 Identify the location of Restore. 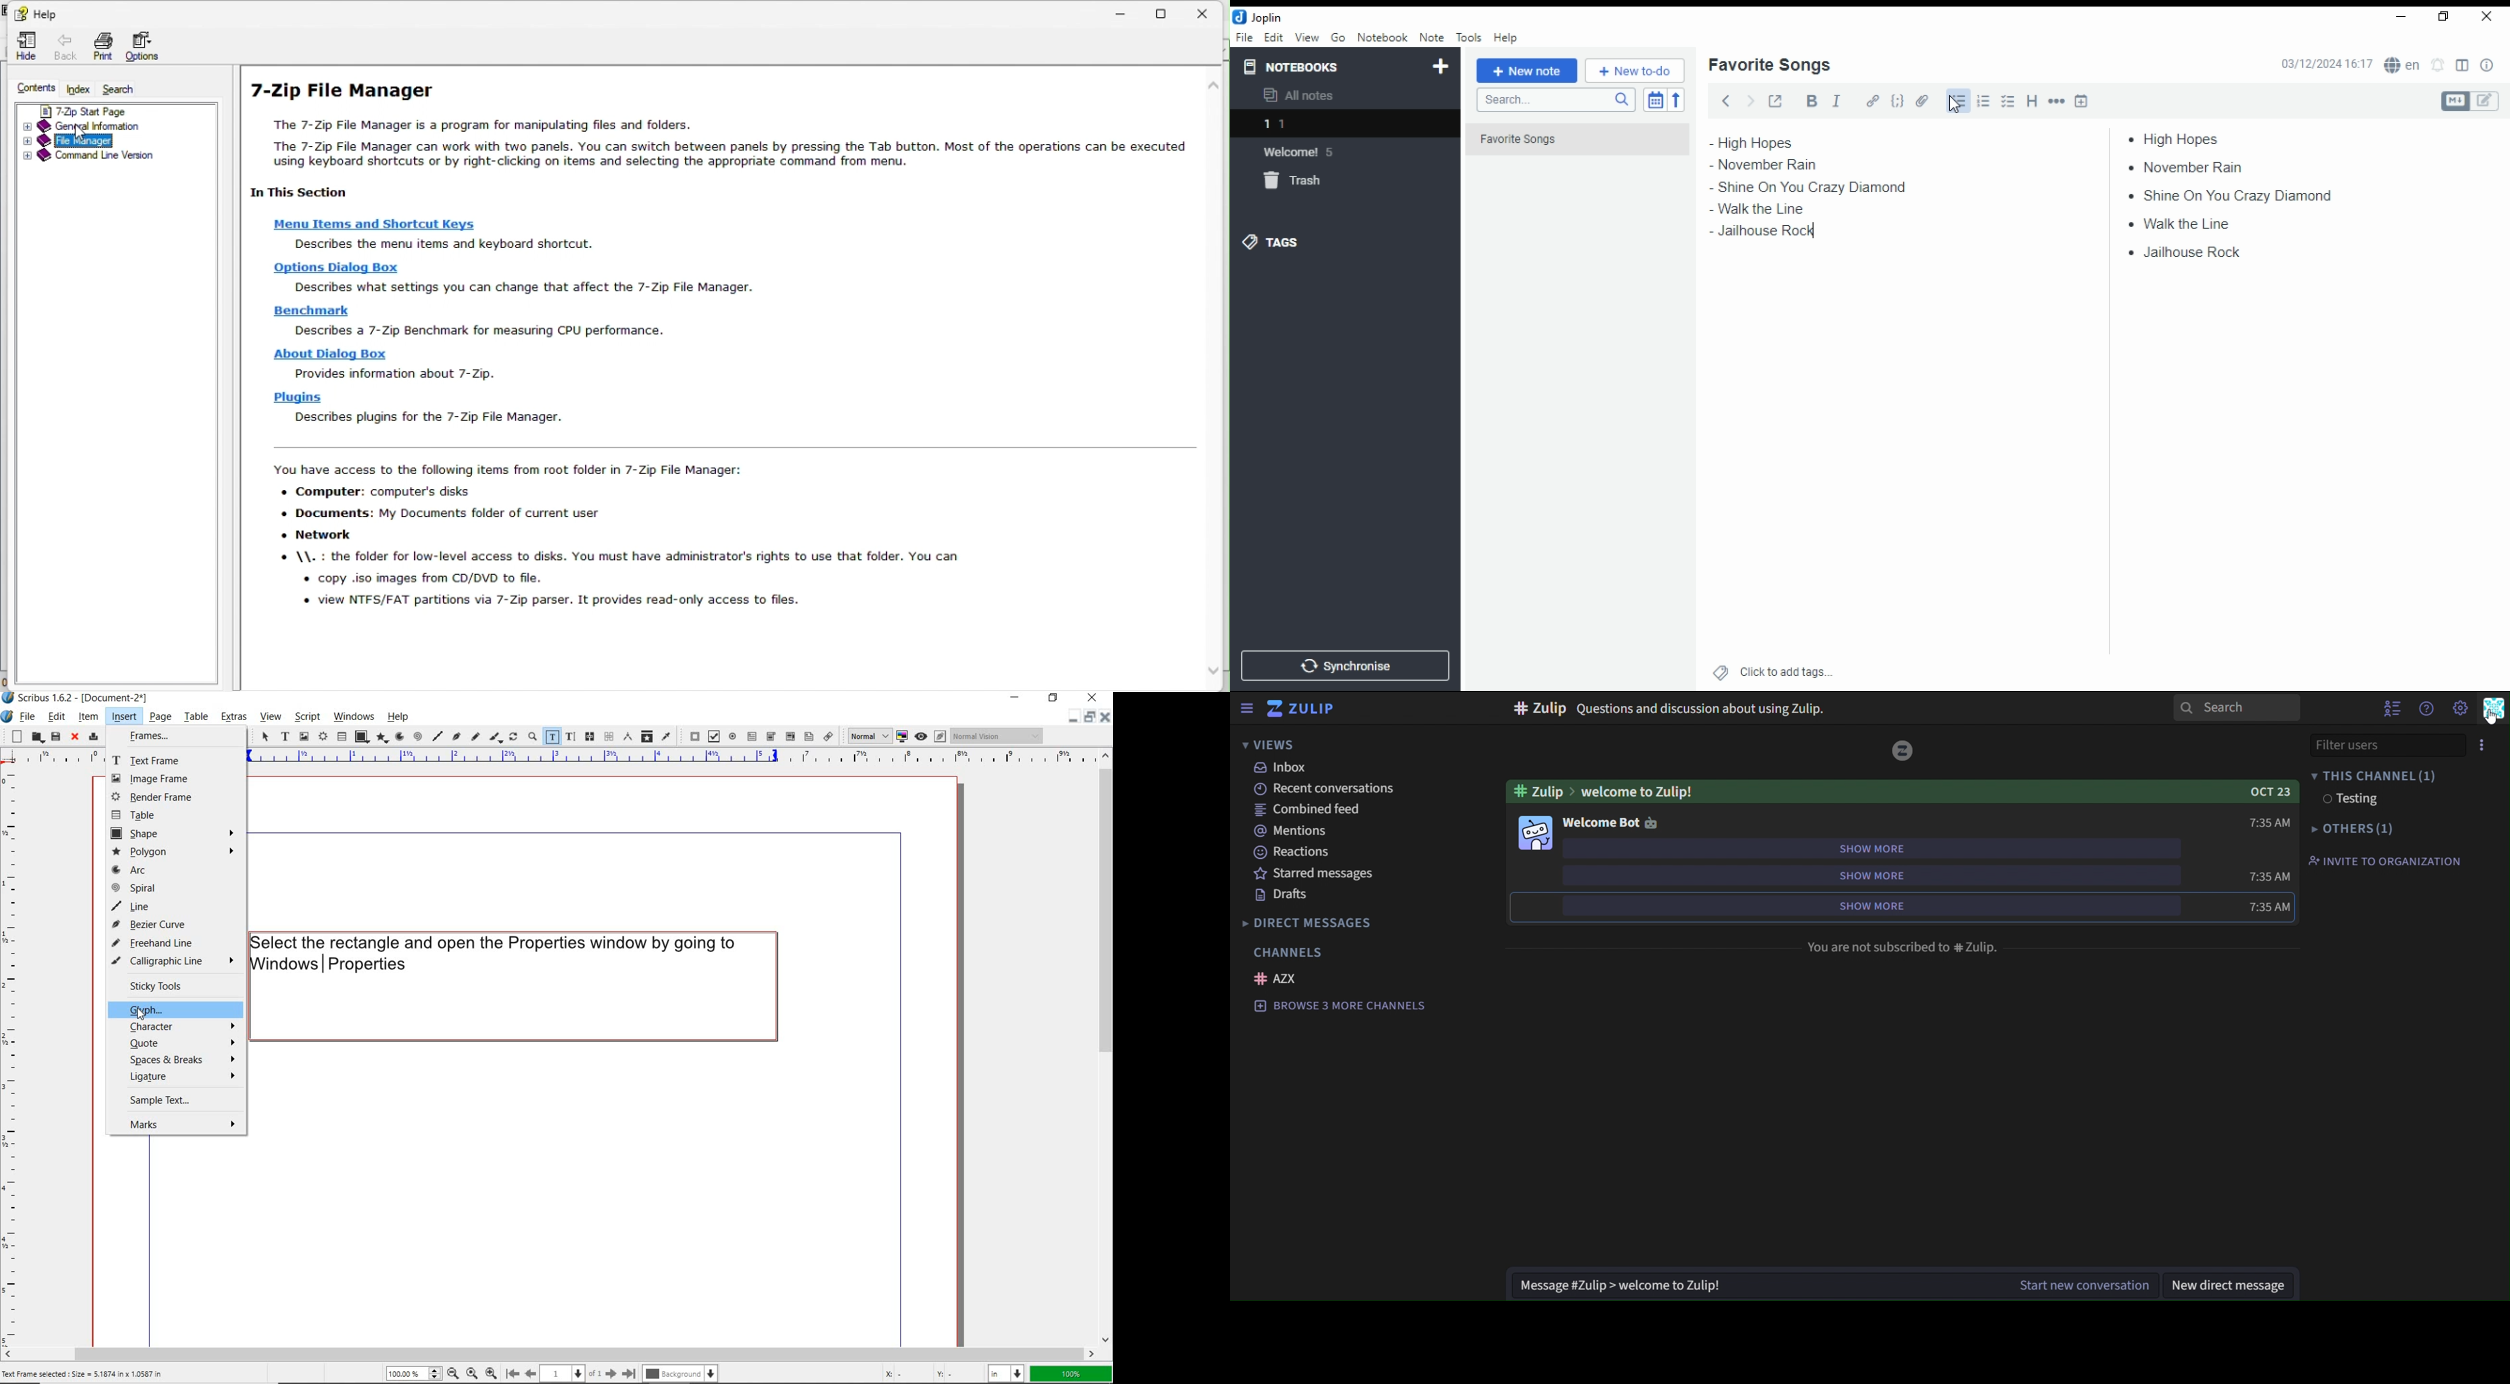
(1172, 12).